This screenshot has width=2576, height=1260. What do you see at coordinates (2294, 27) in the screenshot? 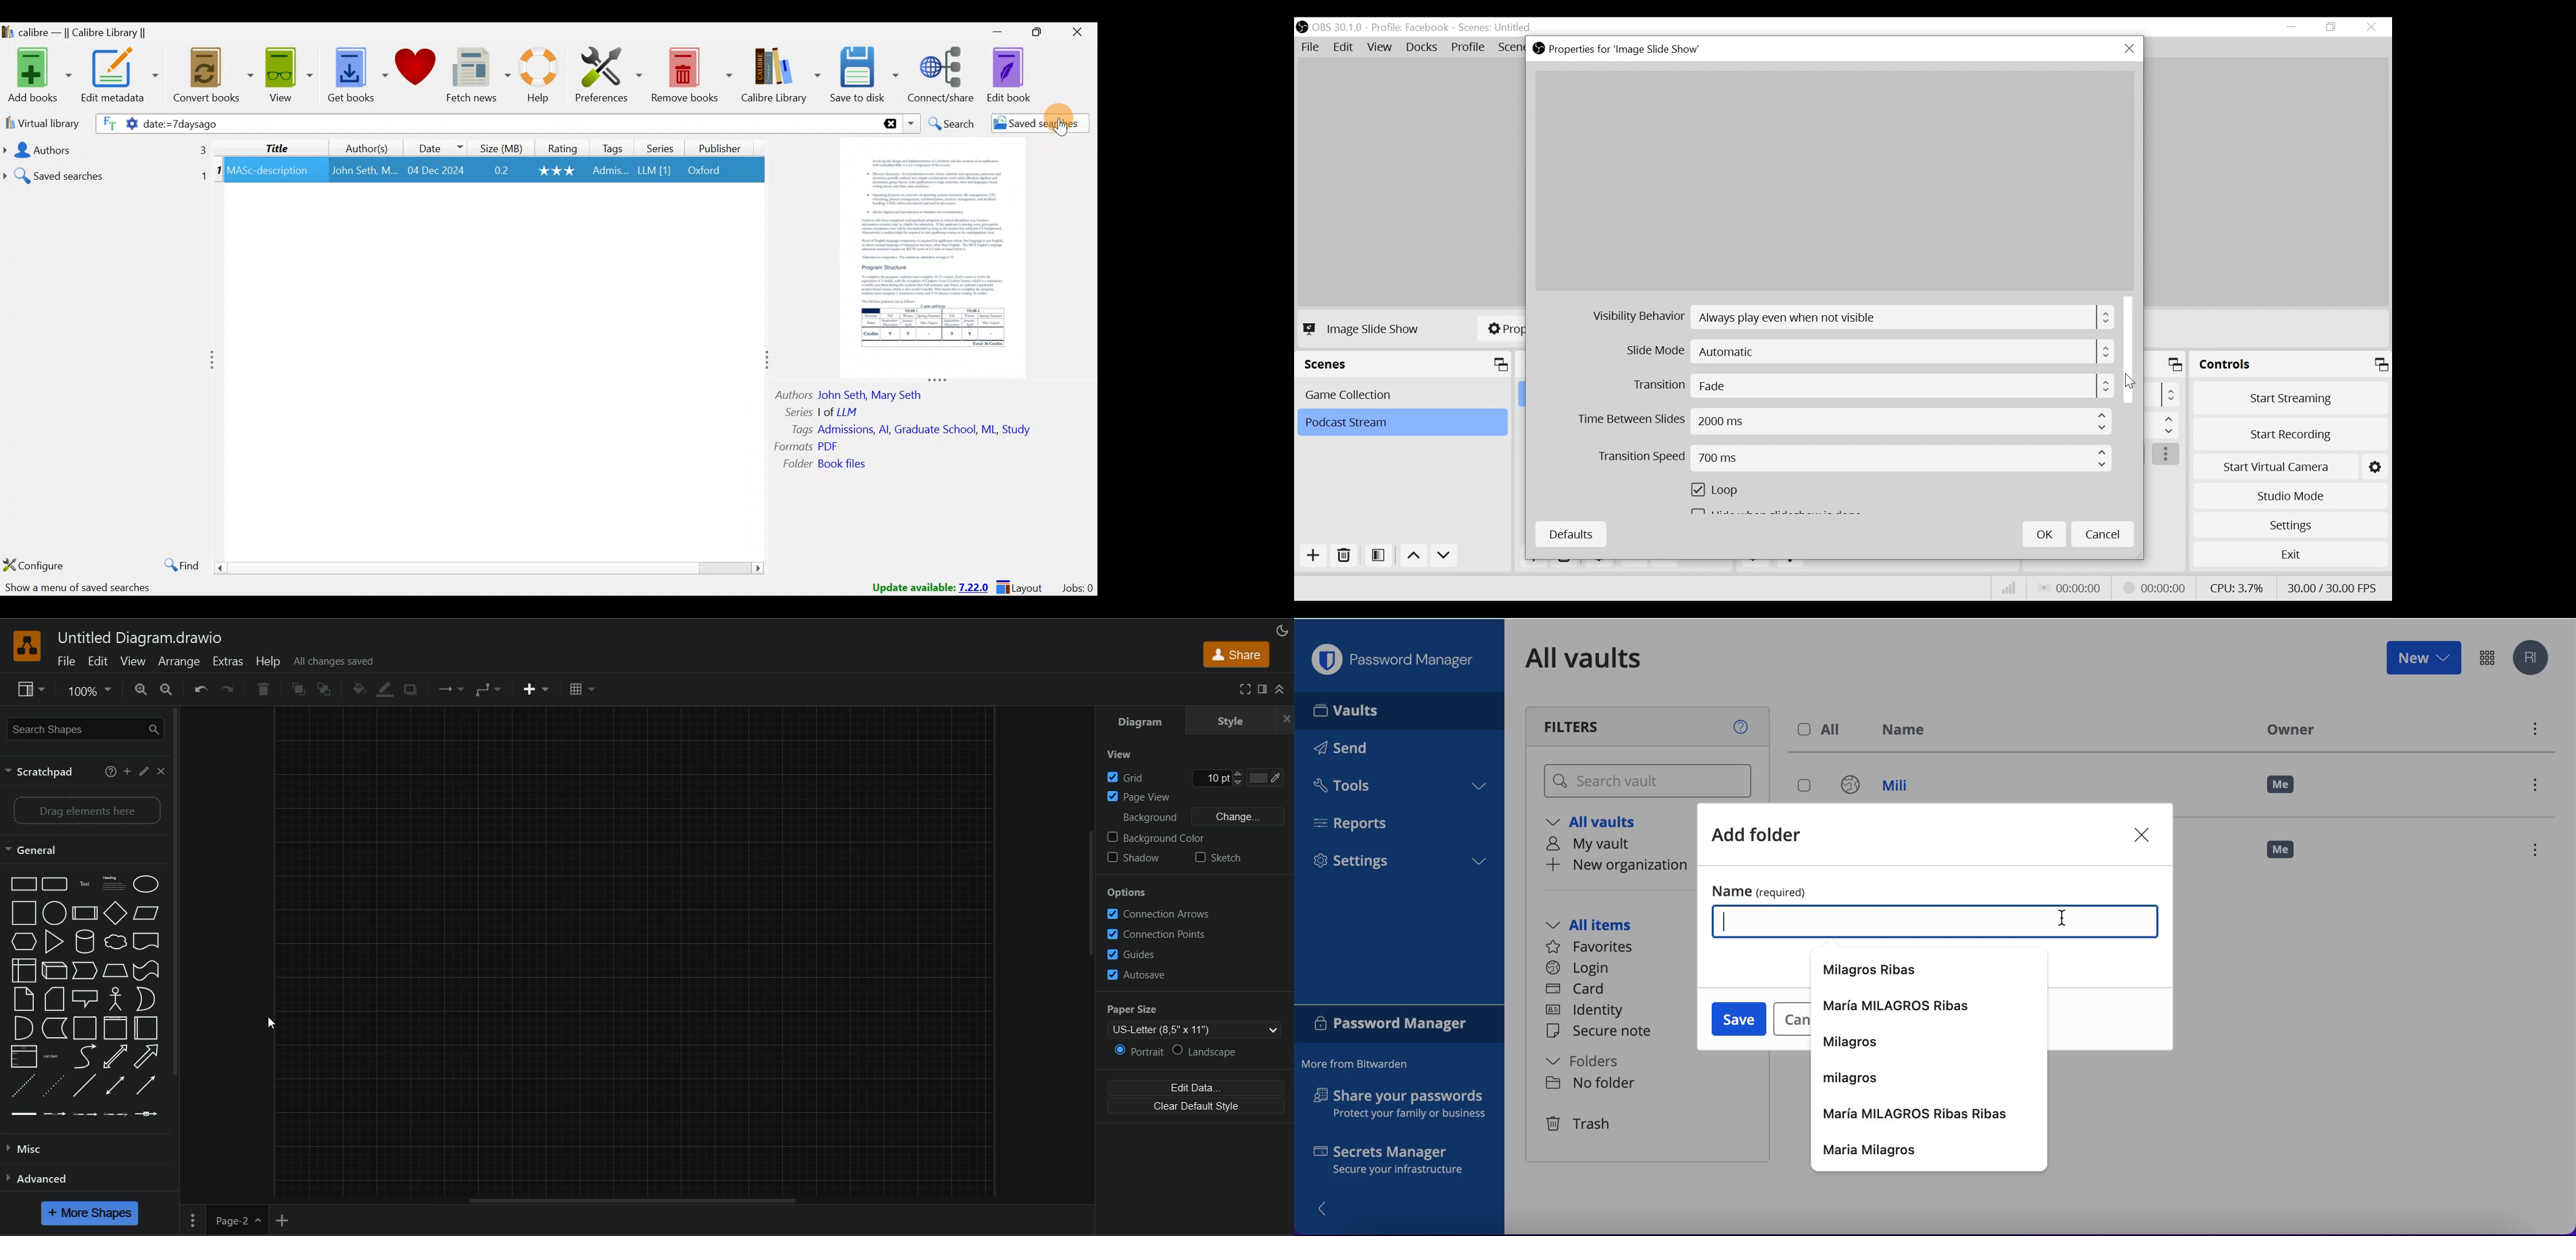
I see `minimize` at bounding box center [2294, 27].